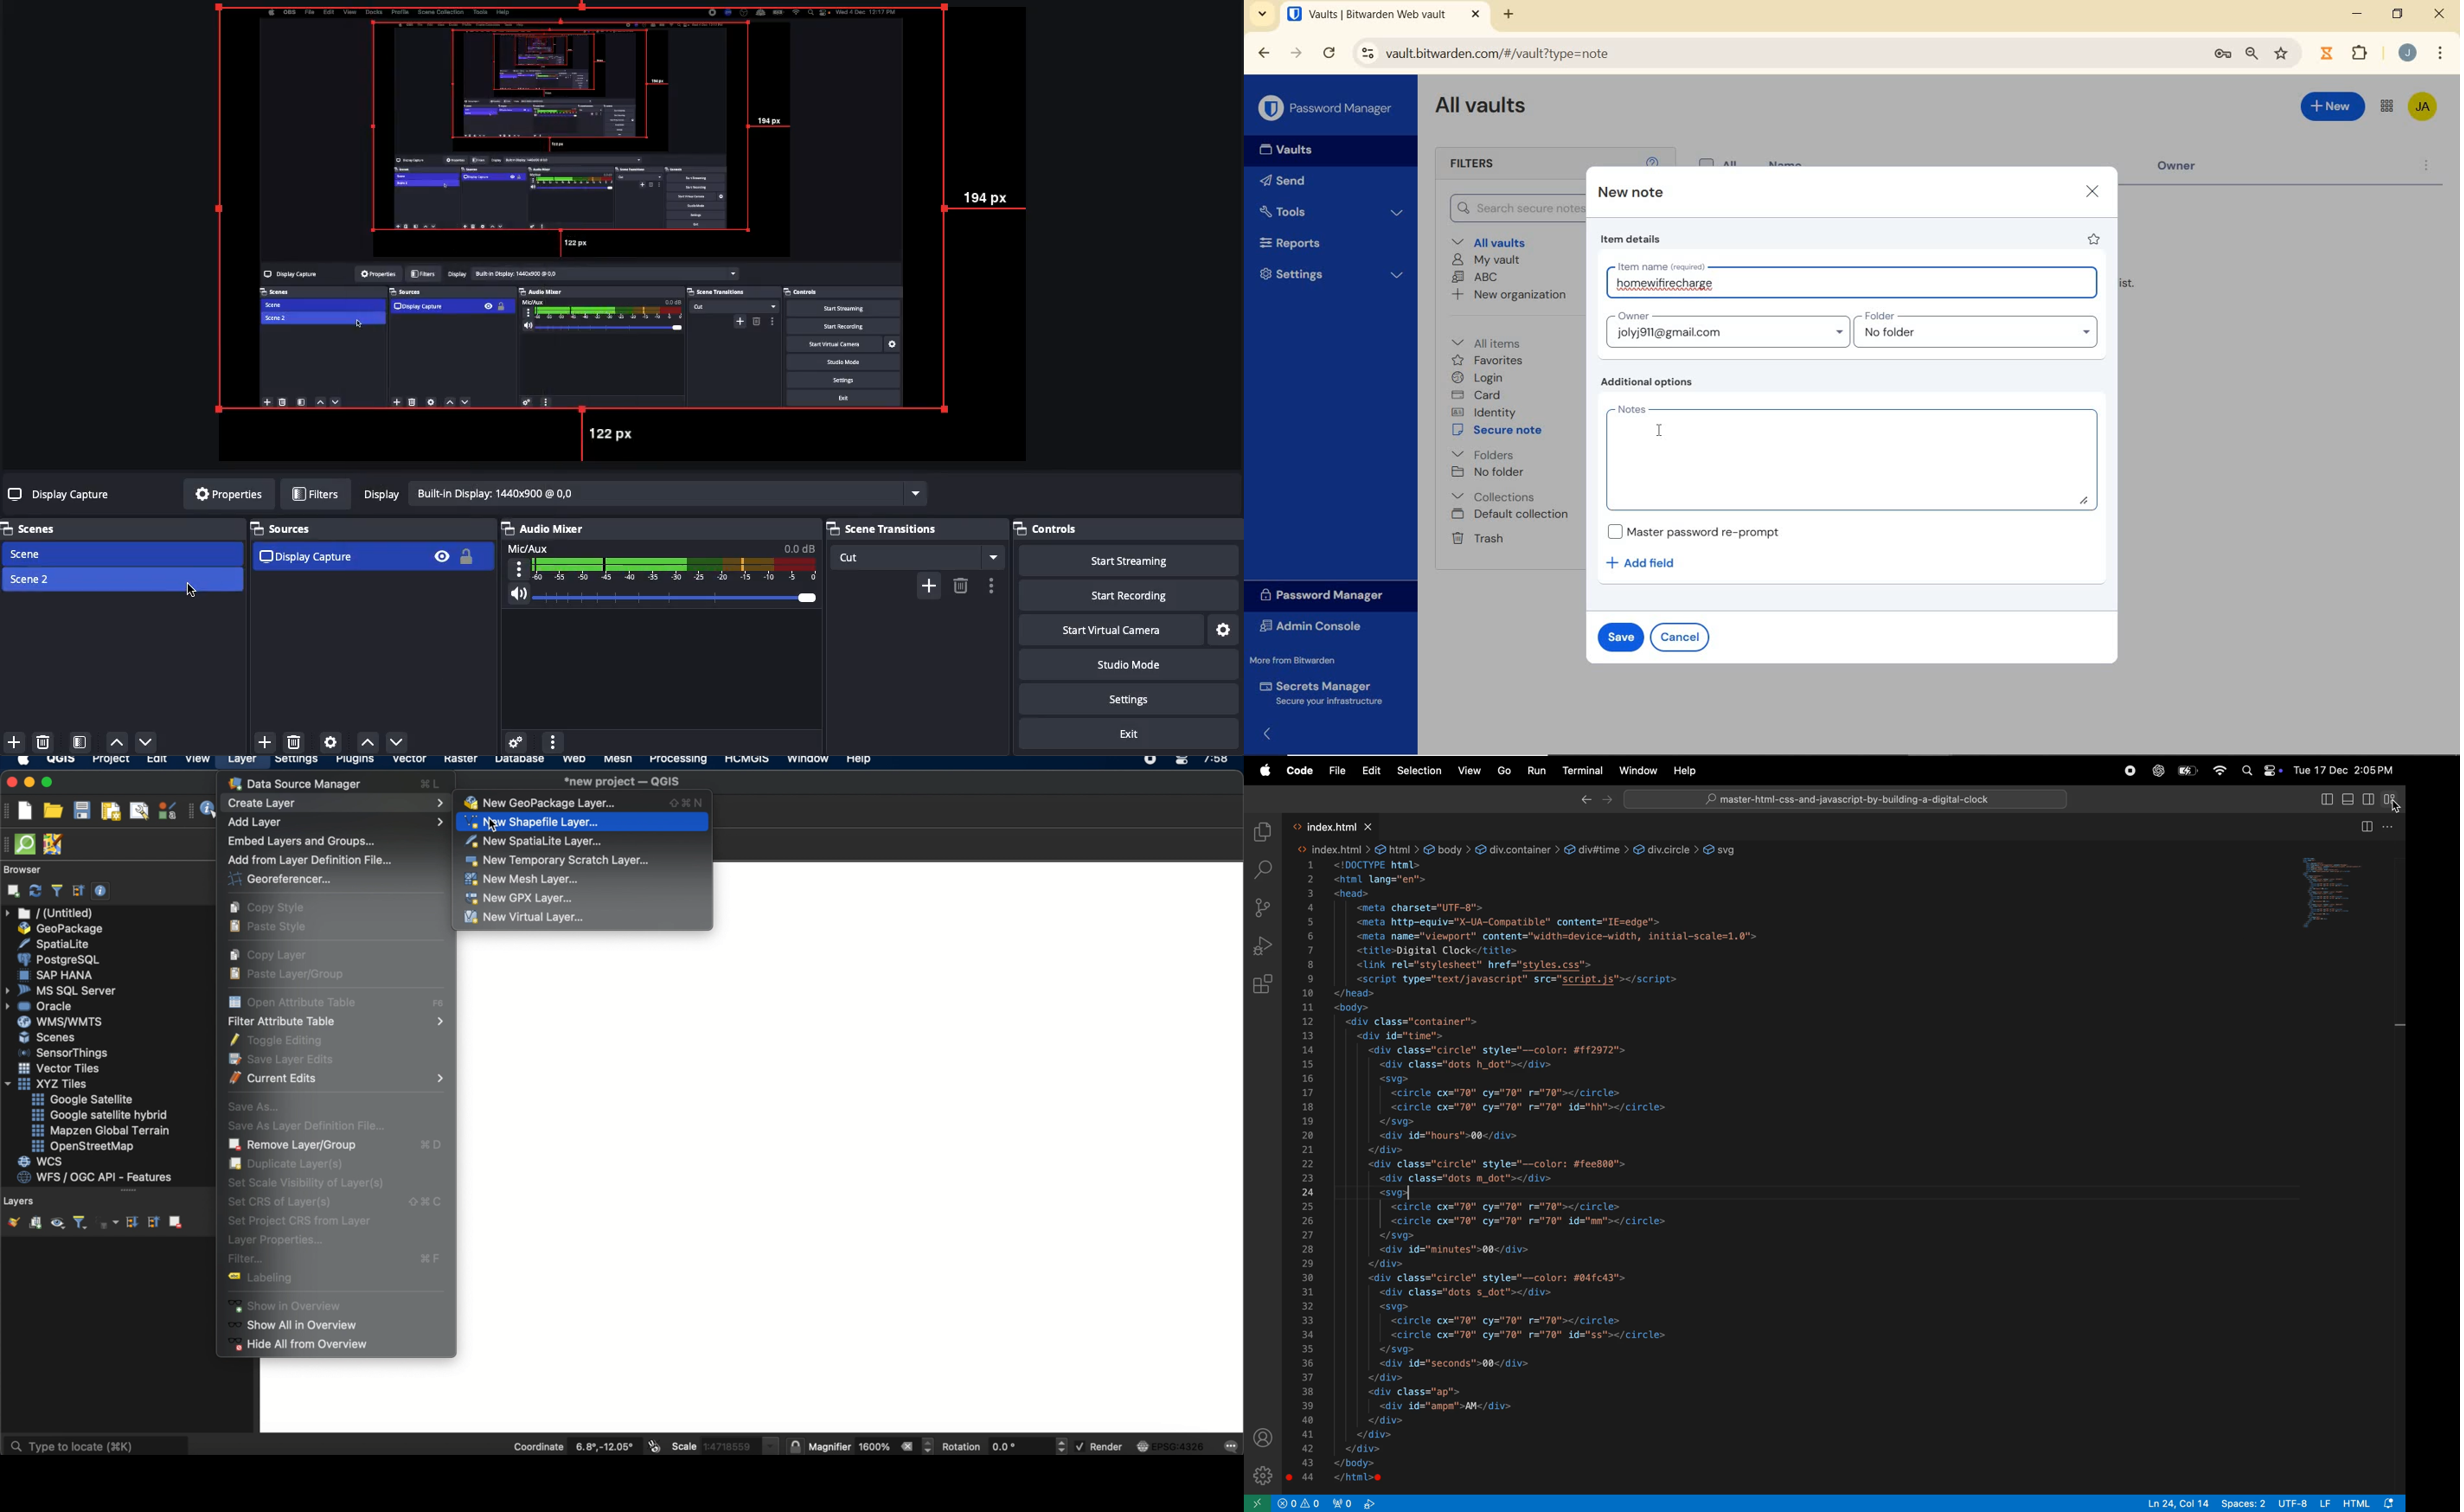  I want to click on display, so click(378, 493).